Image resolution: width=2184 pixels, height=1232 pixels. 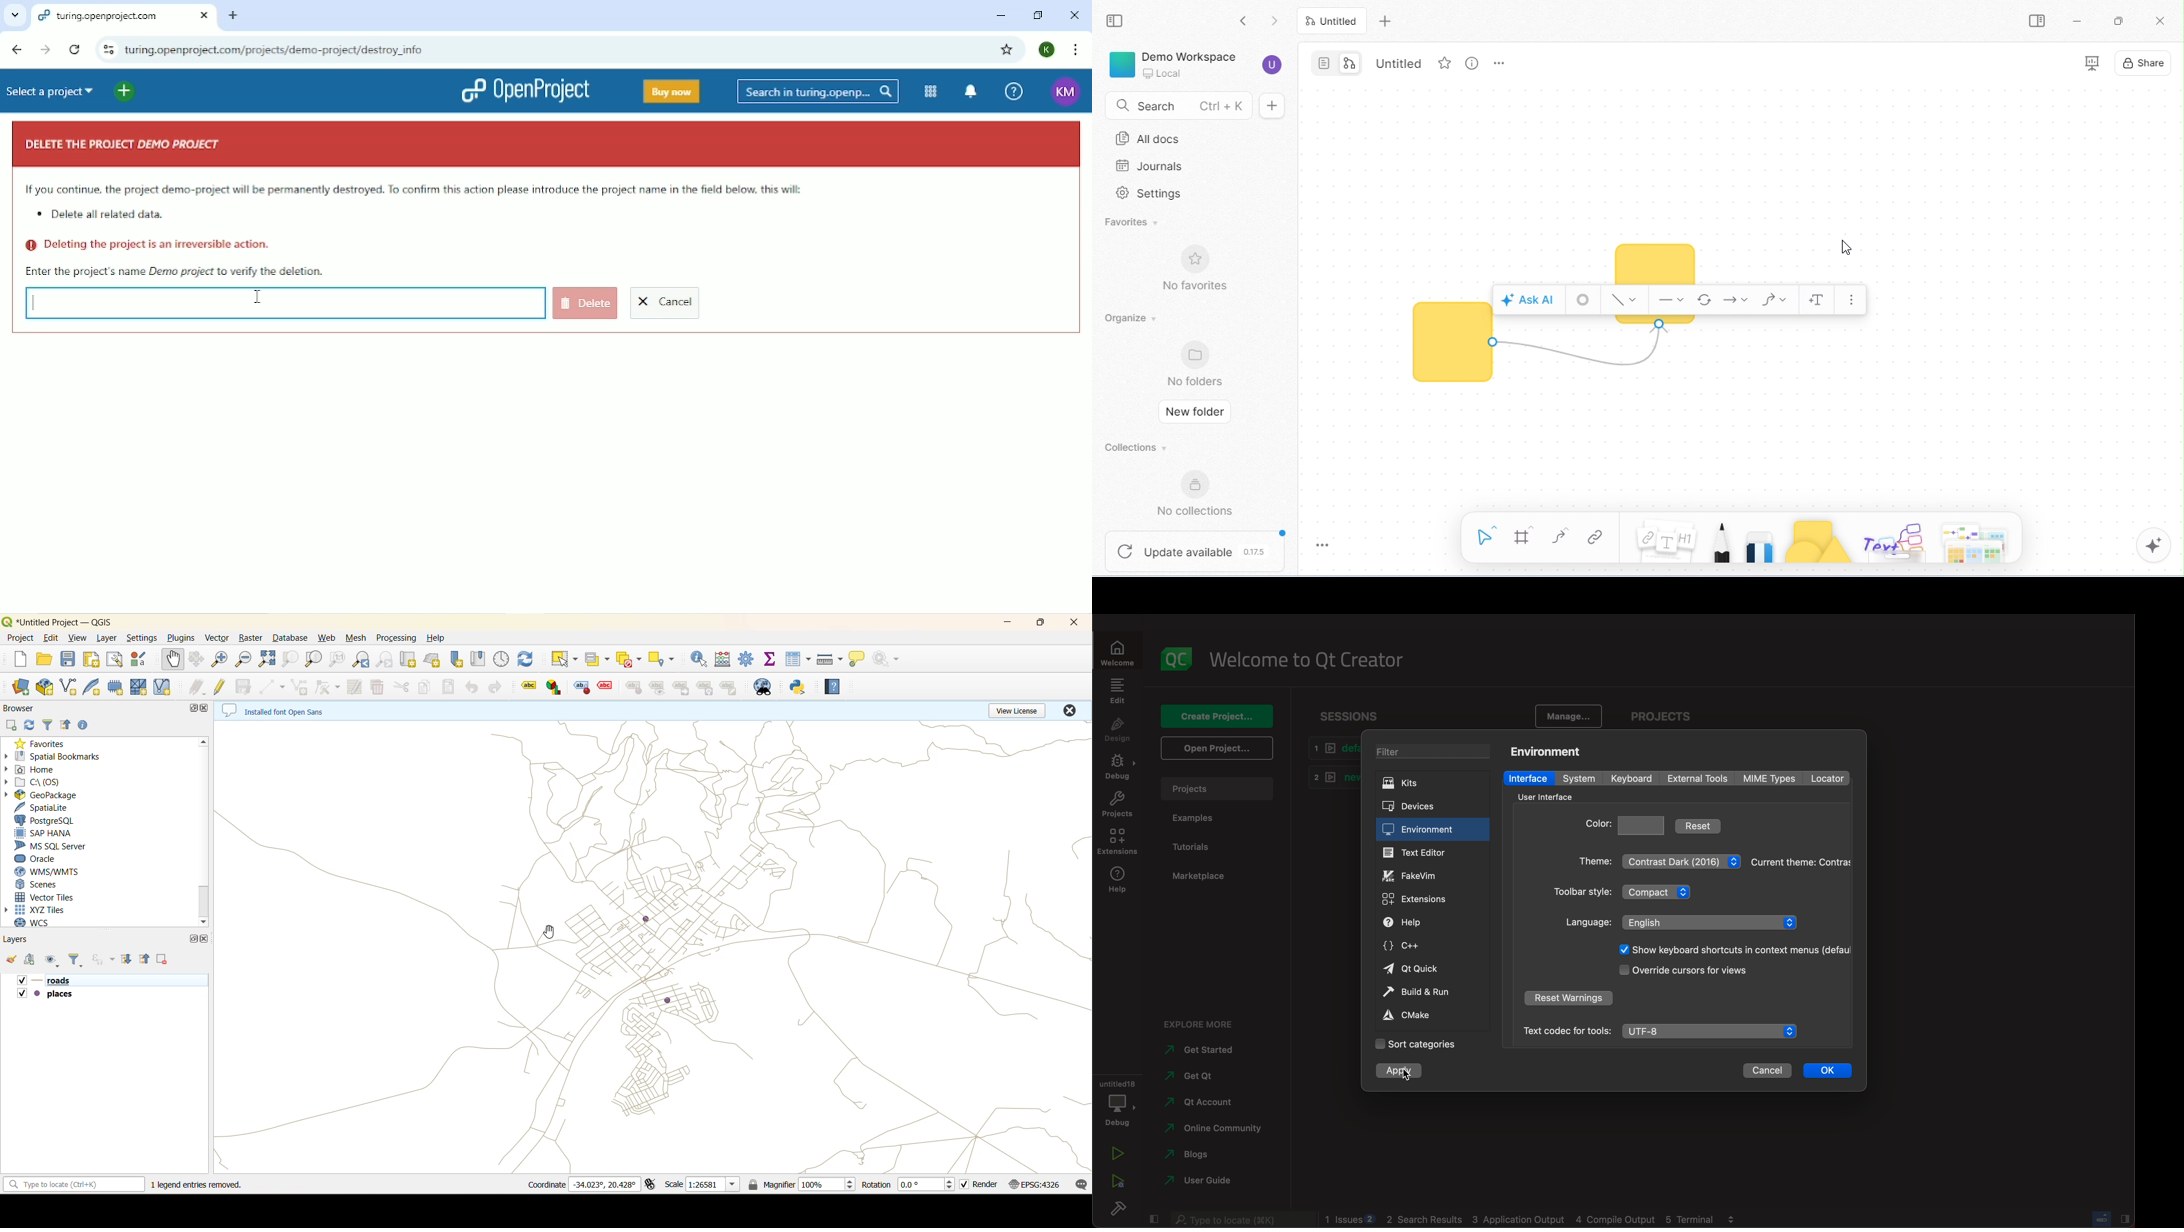 What do you see at coordinates (2146, 65) in the screenshot?
I see `share` at bounding box center [2146, 65].